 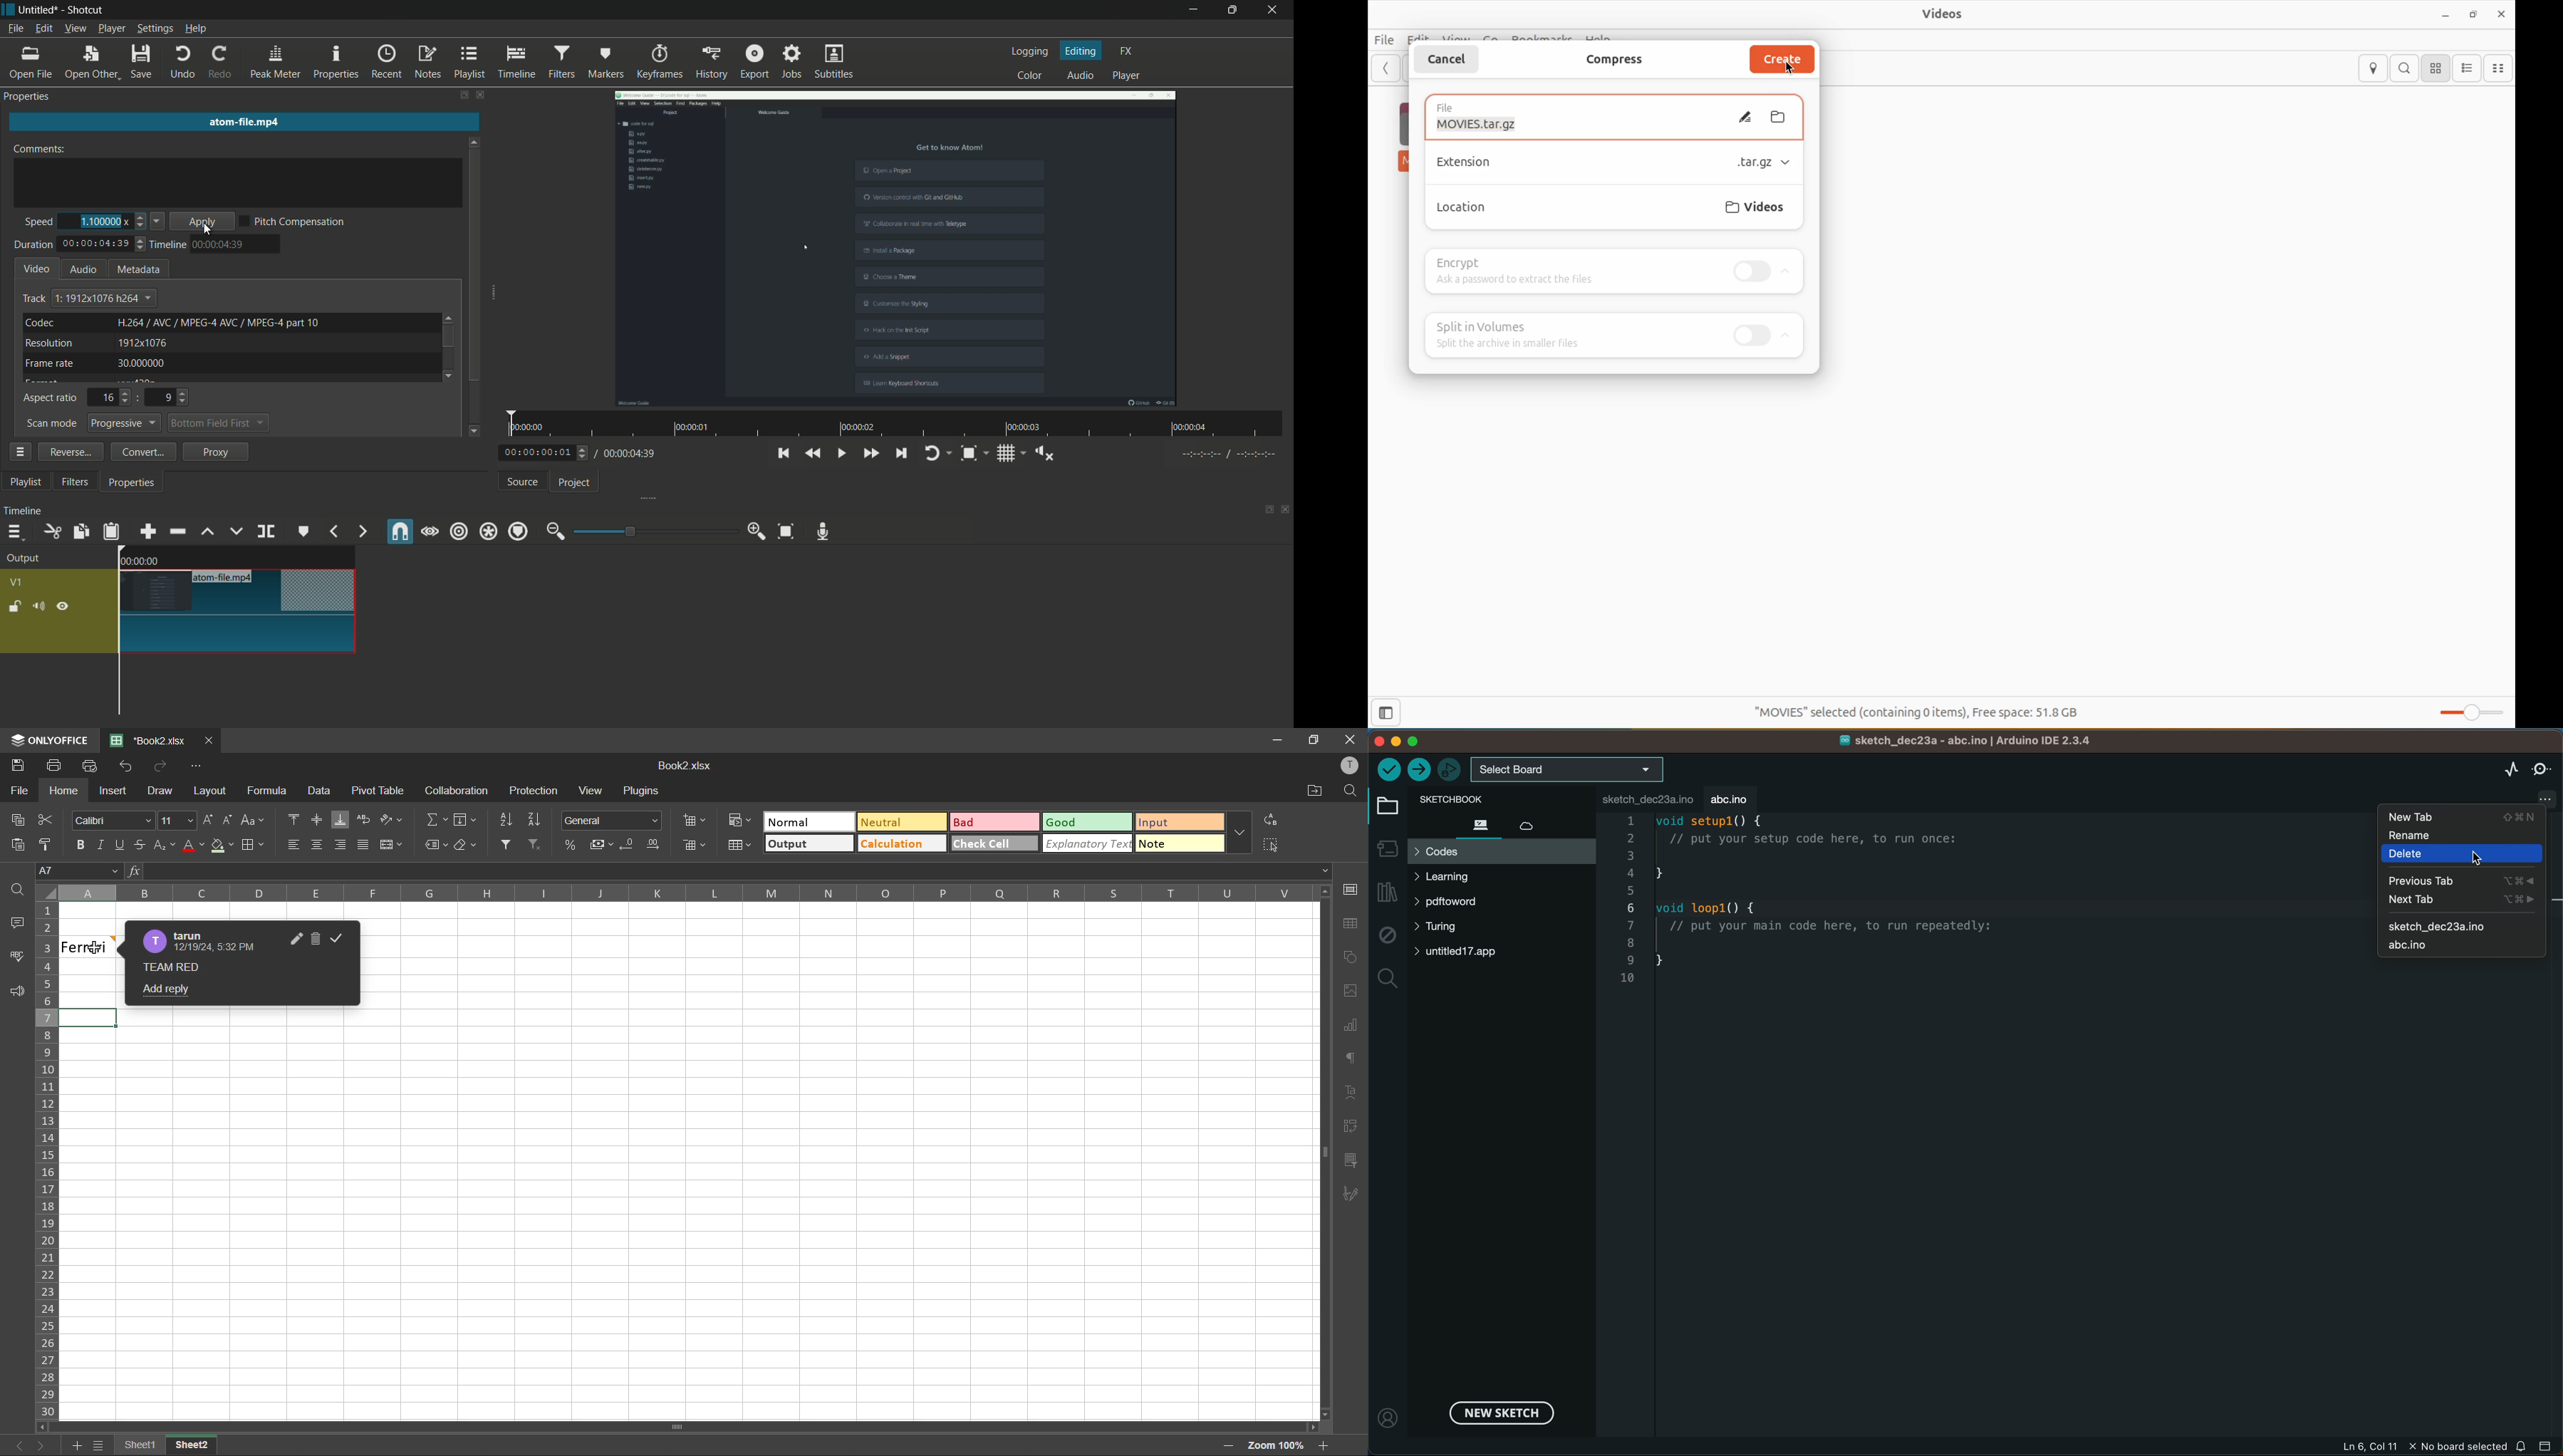 What do you see at coordinates (48, 739) in the screenshot?
I see `OnlyOffice` at bounding box center [48, 739].